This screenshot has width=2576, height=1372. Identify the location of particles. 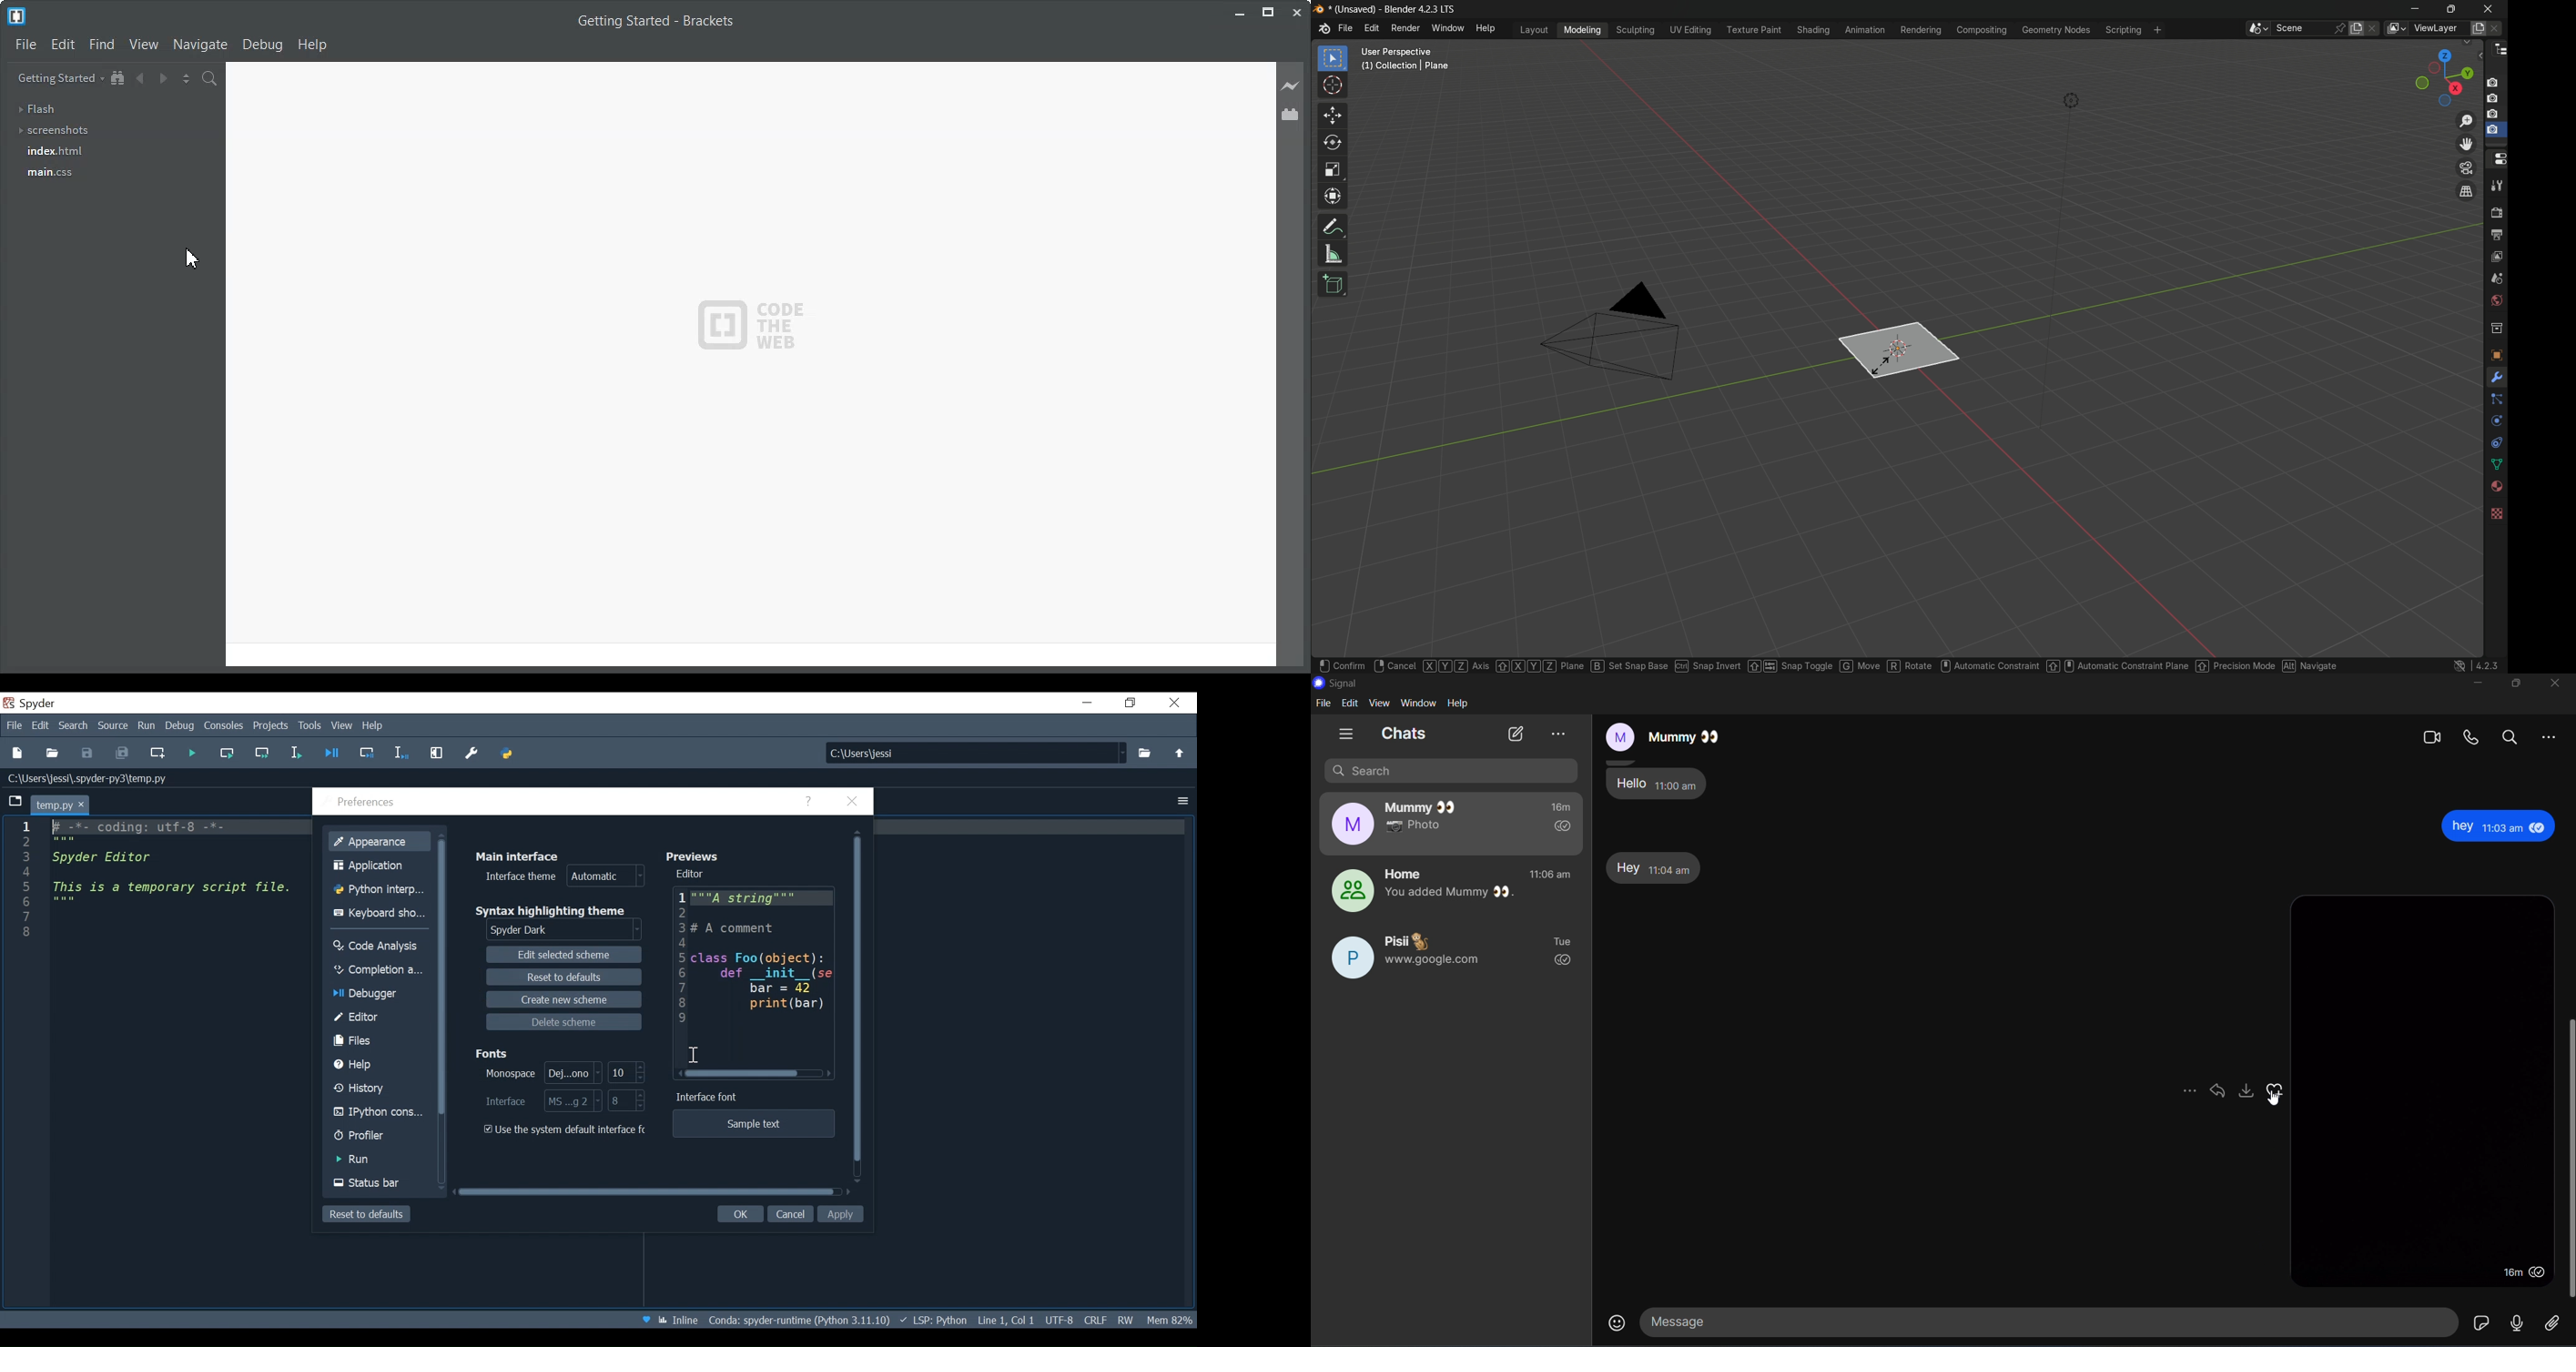
(2497, 400).